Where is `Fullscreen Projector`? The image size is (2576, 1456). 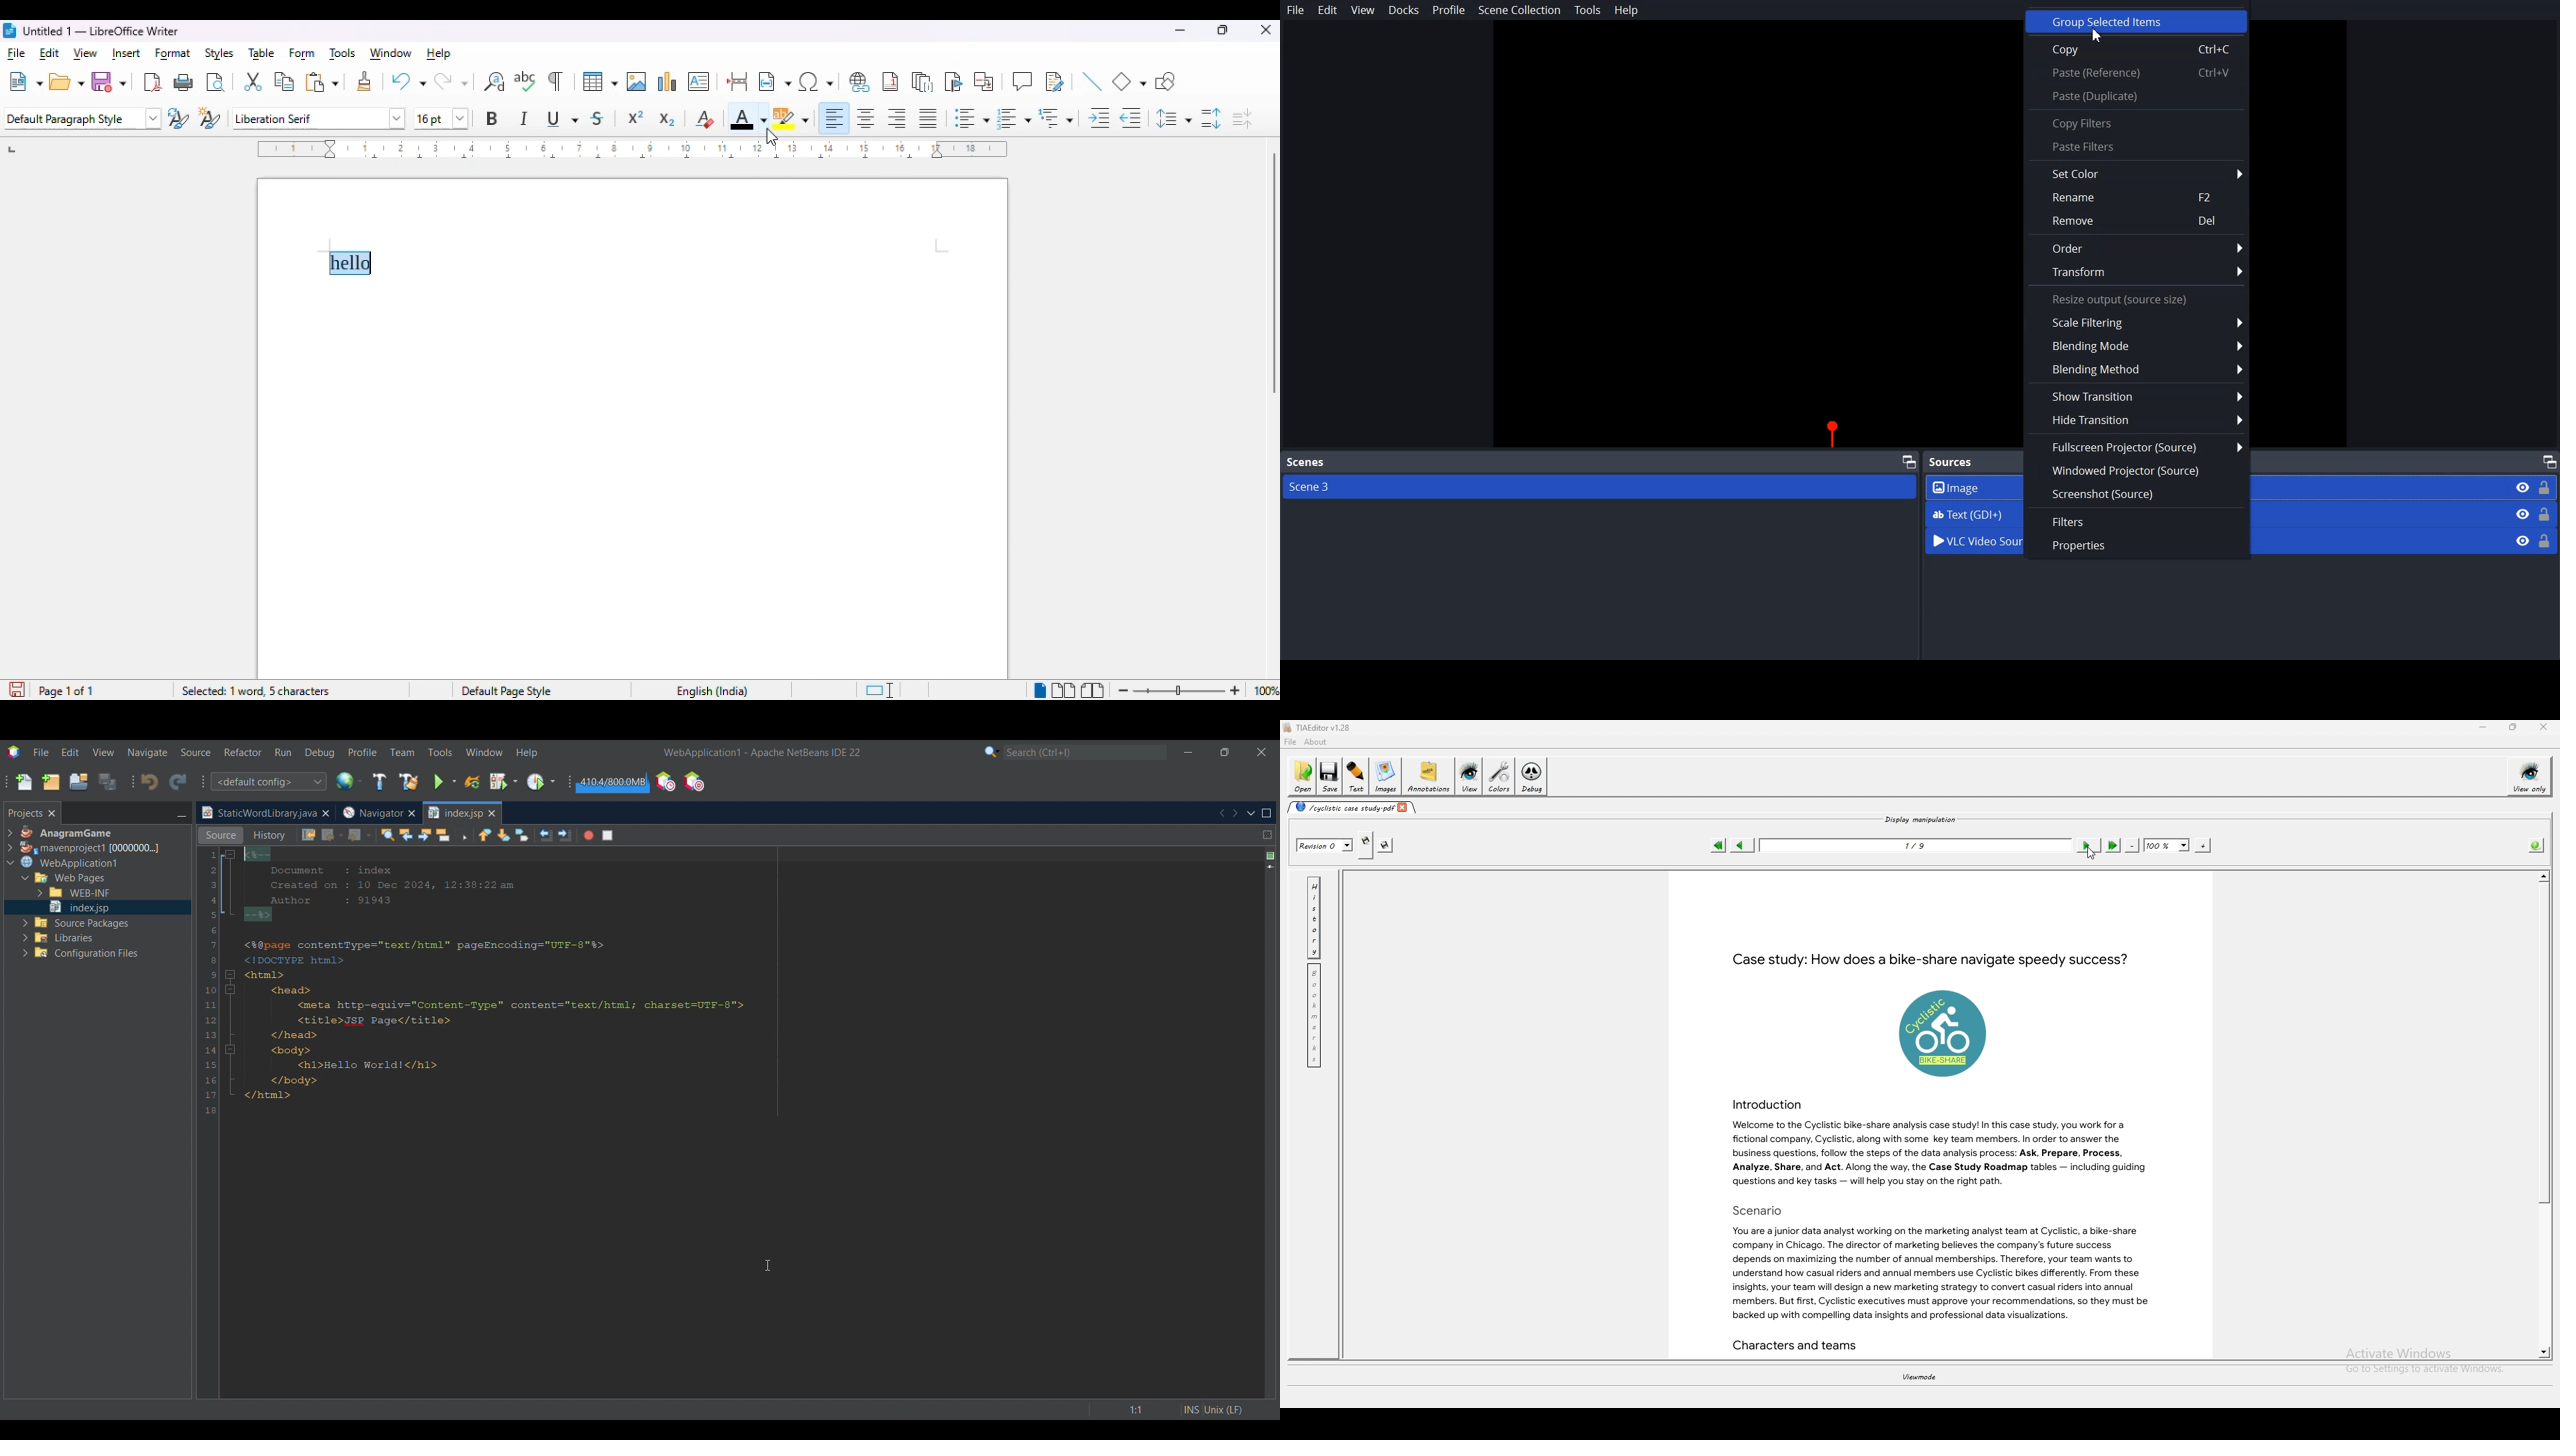 Fullscreen Projector is located at coordinates (2136, 447).